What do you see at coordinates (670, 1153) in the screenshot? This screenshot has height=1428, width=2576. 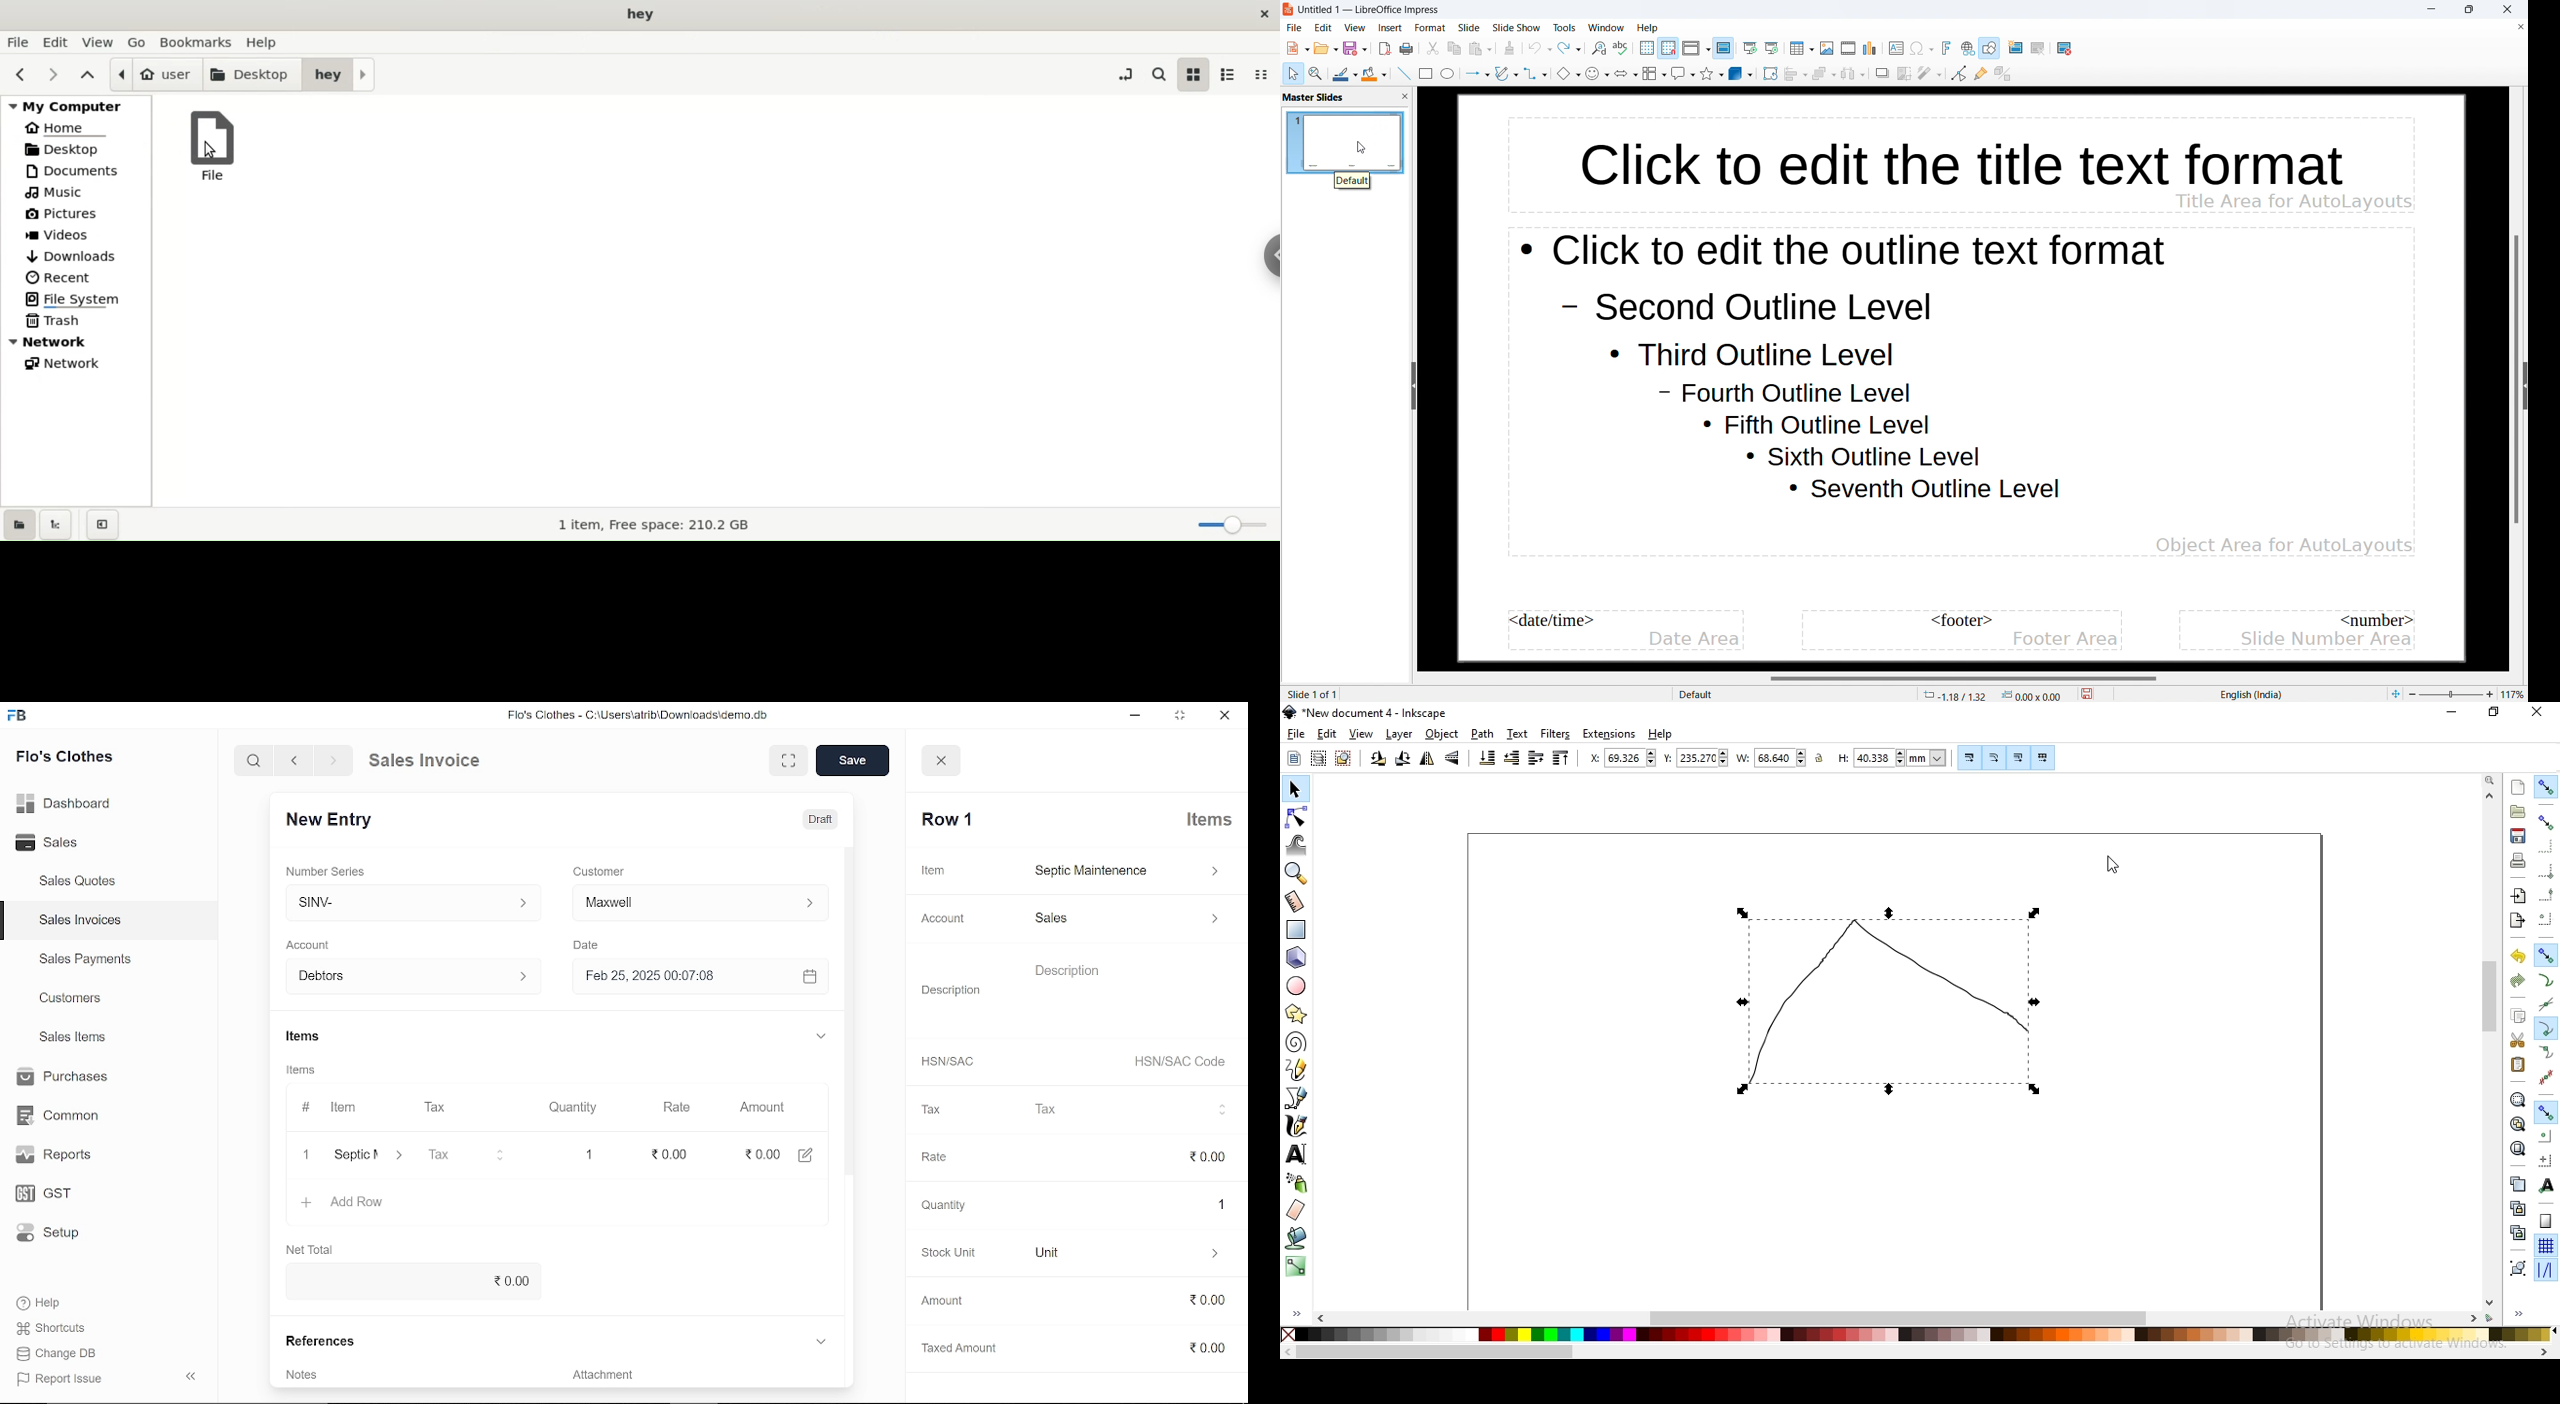 I see `edit rate` at bounding box center [670, 1153].